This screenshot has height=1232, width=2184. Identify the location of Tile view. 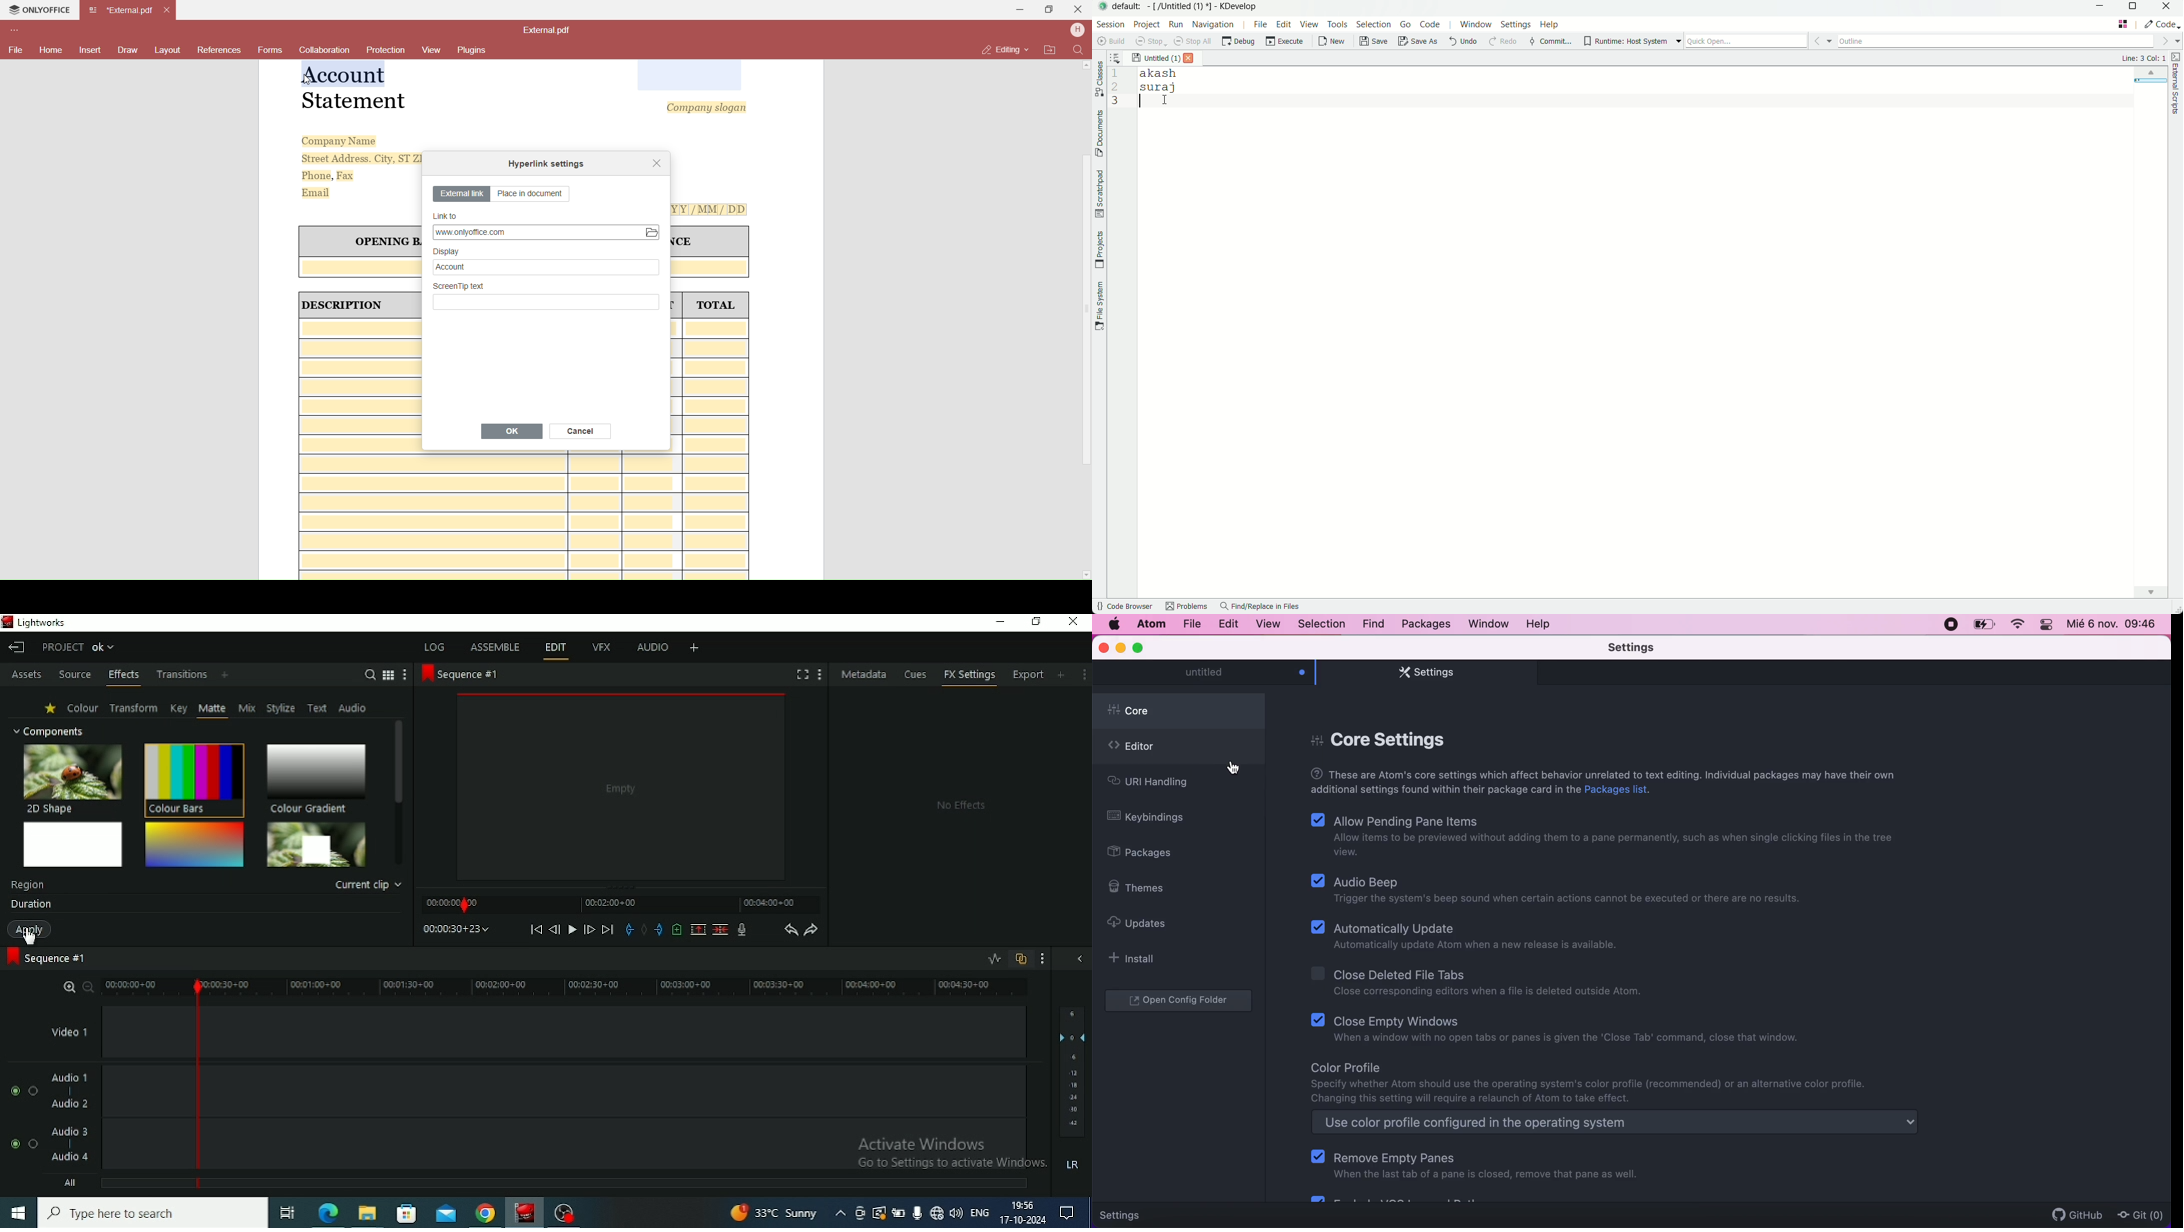
(389, 675).